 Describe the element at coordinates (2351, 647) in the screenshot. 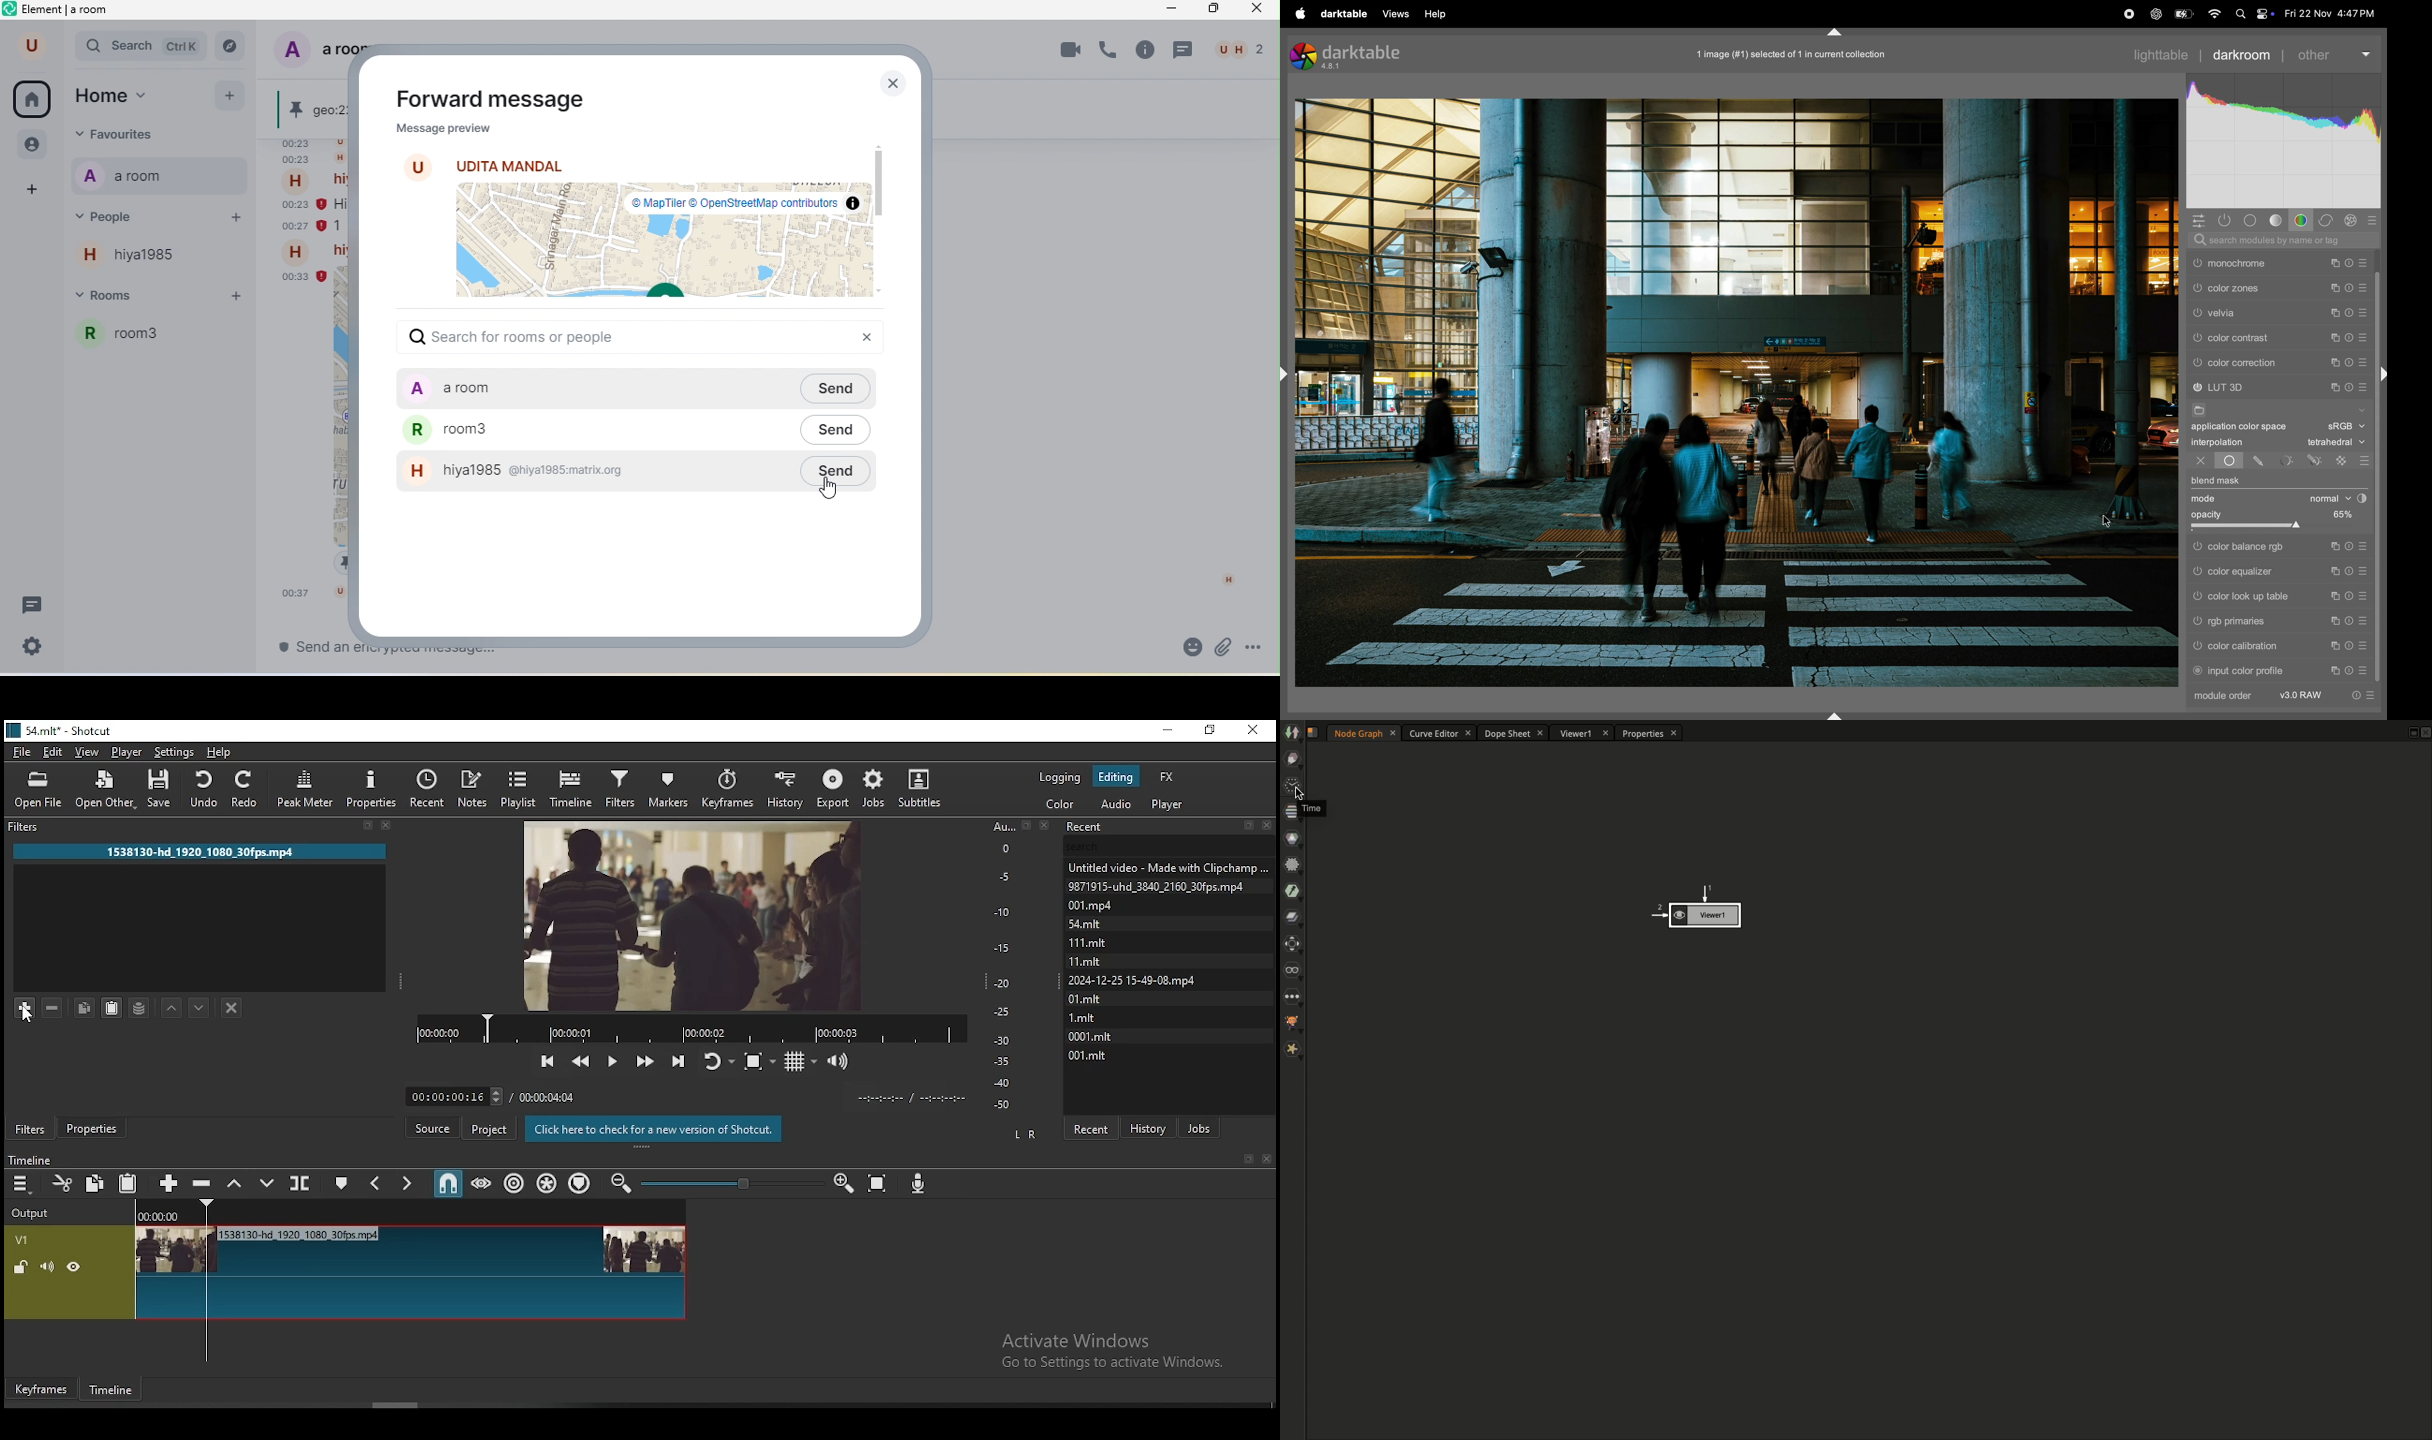

I see `reset` at that location.